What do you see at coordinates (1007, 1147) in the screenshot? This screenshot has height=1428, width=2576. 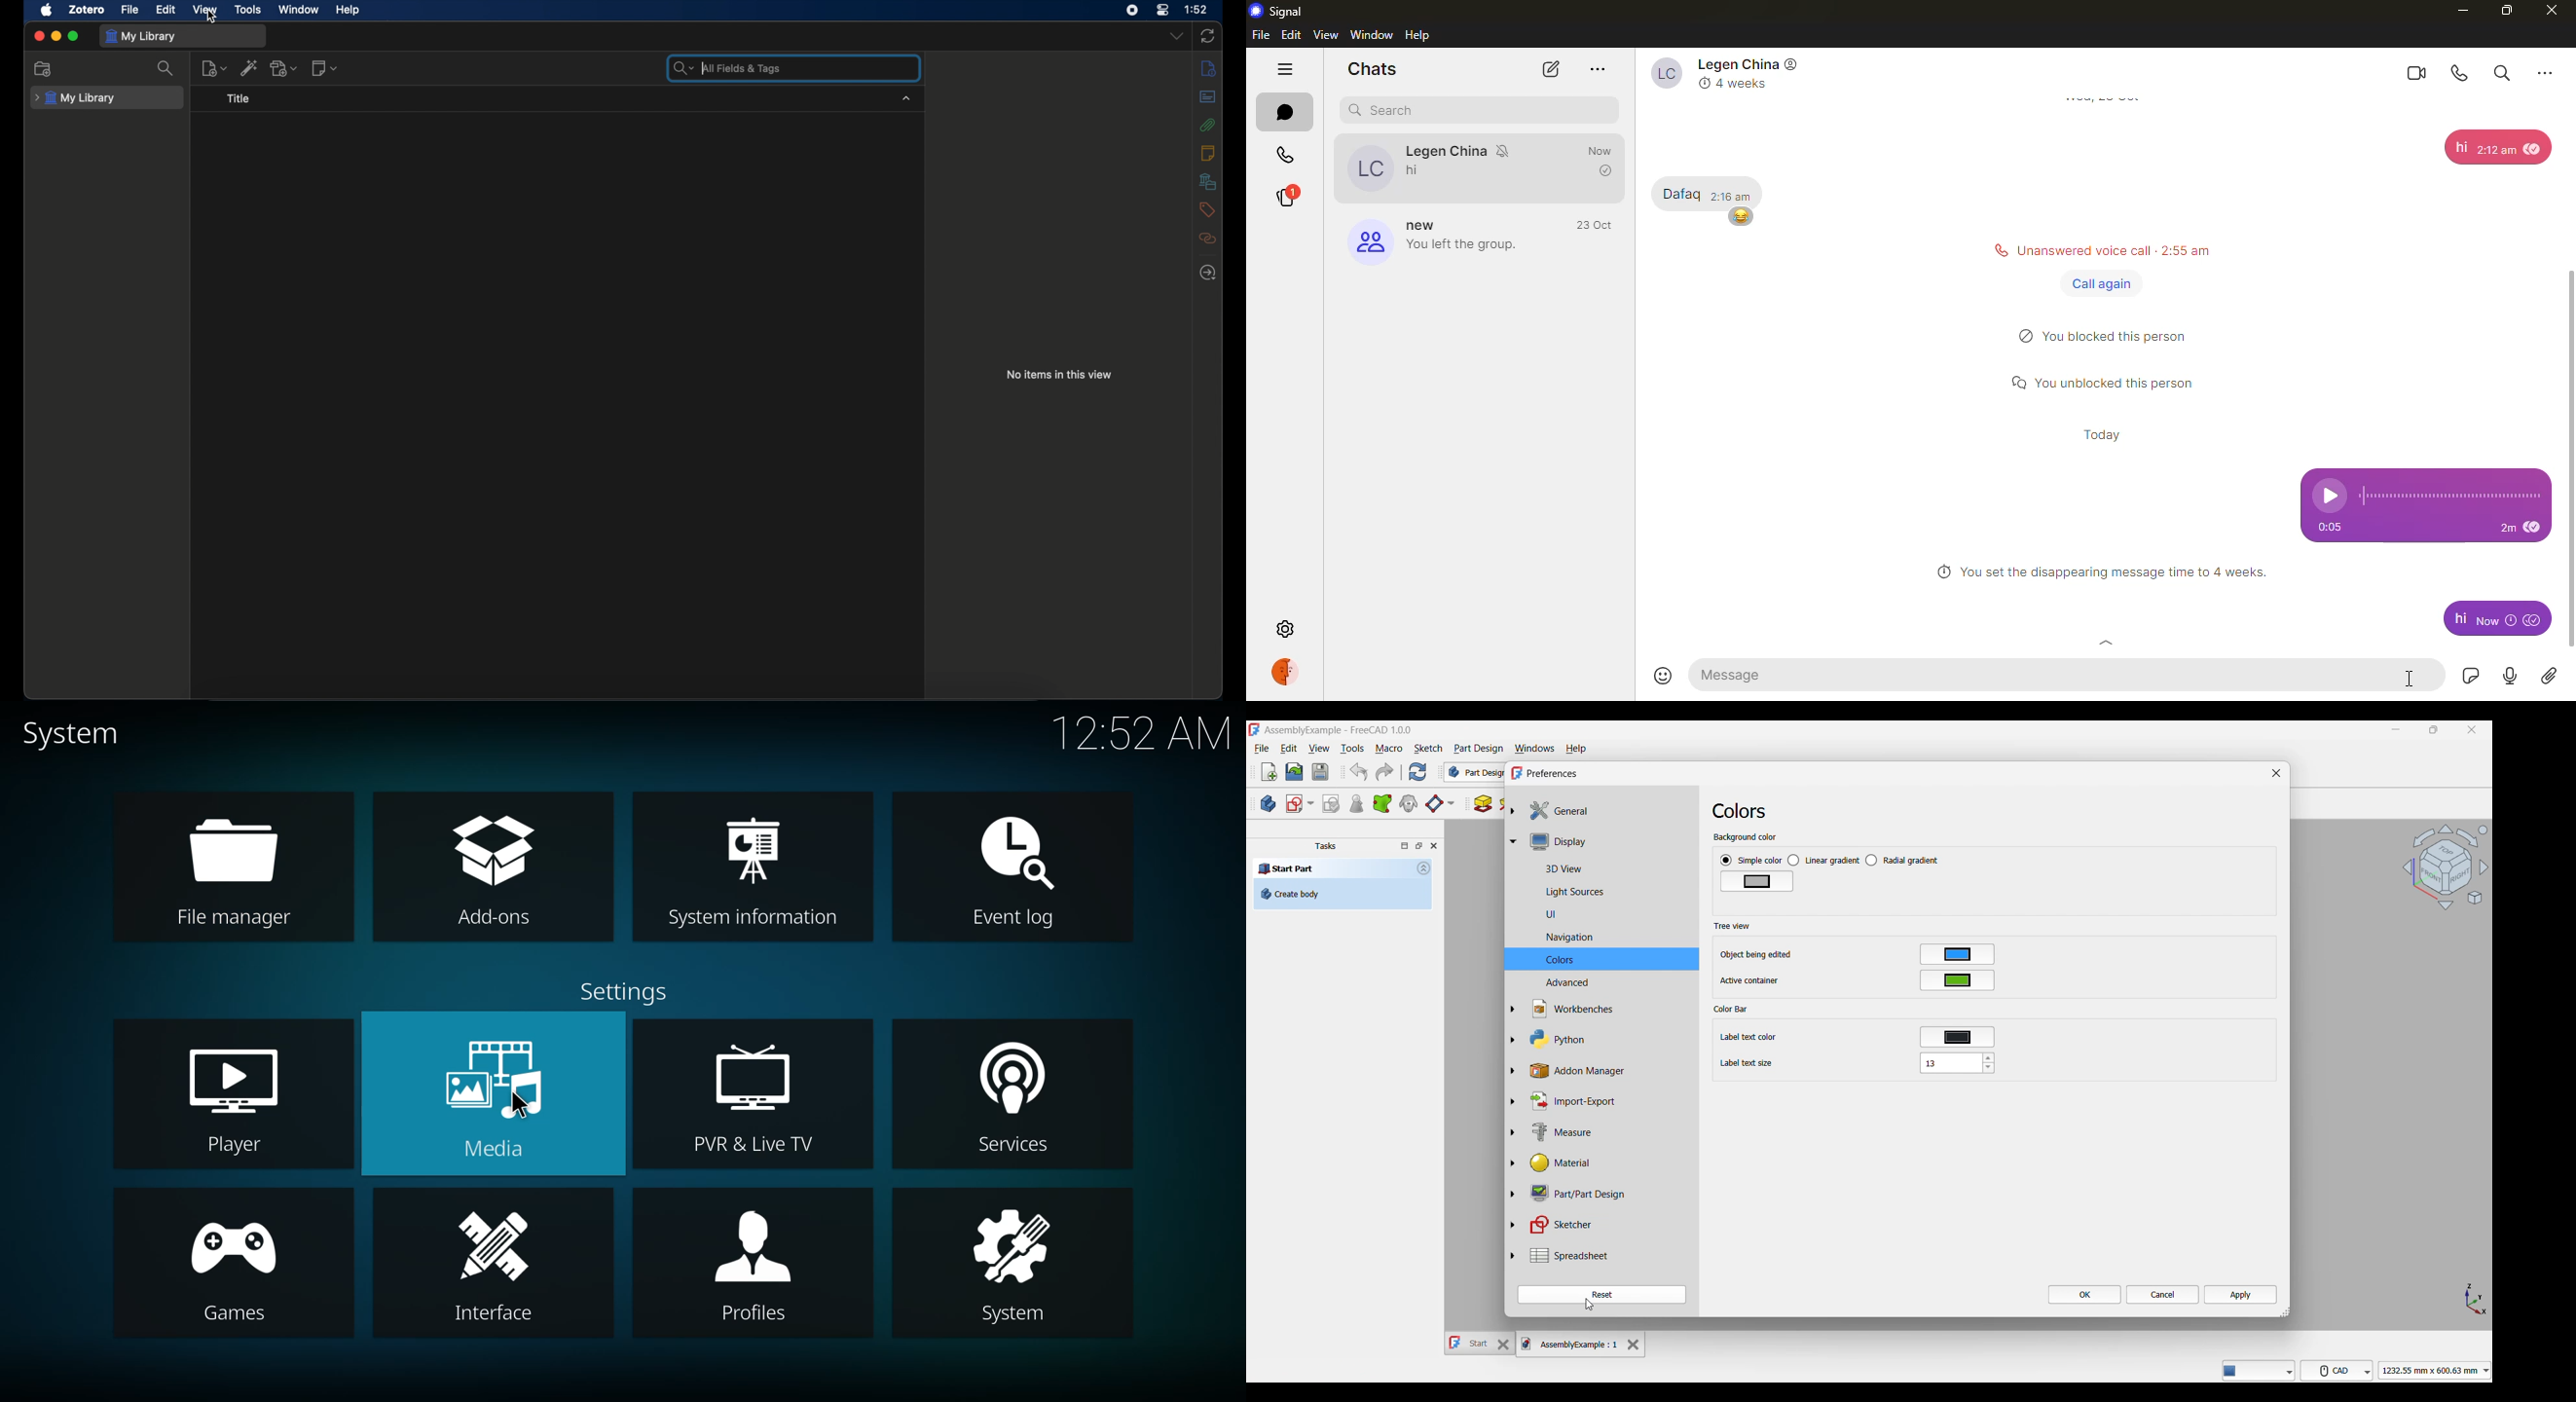 I see `Services` at bounding box center [1007, 1147].